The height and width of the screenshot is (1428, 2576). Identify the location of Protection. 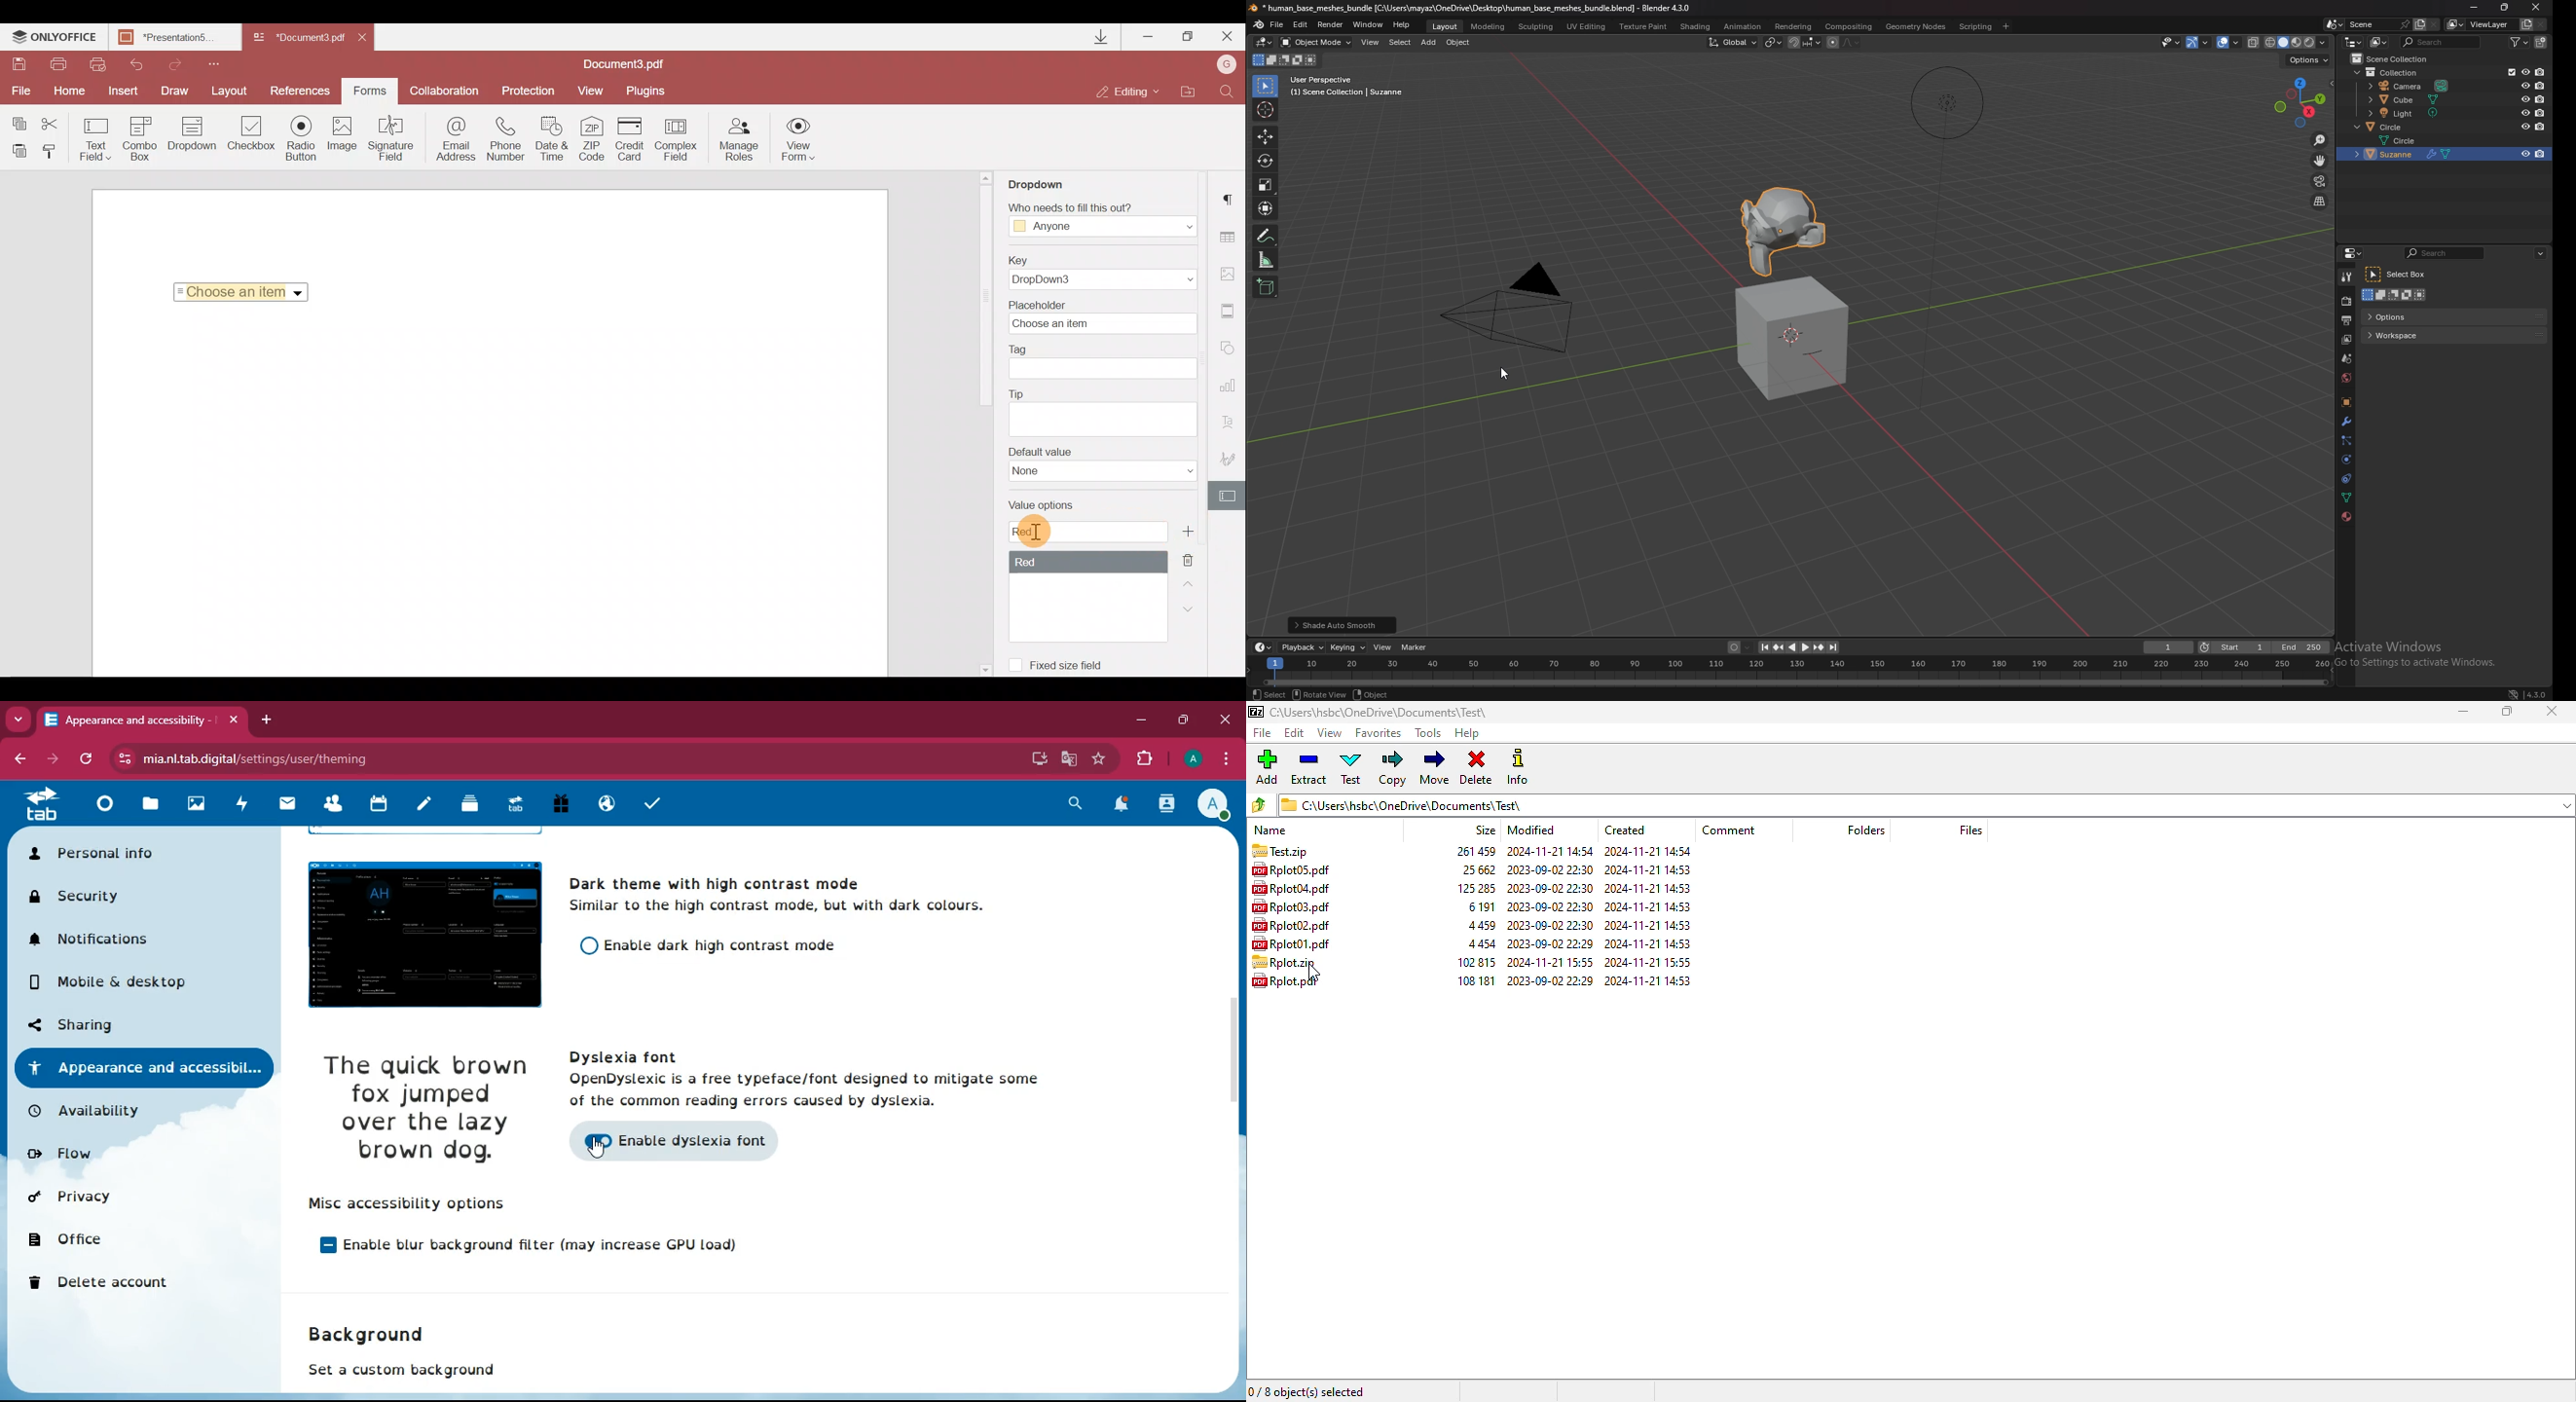
(525, 92).